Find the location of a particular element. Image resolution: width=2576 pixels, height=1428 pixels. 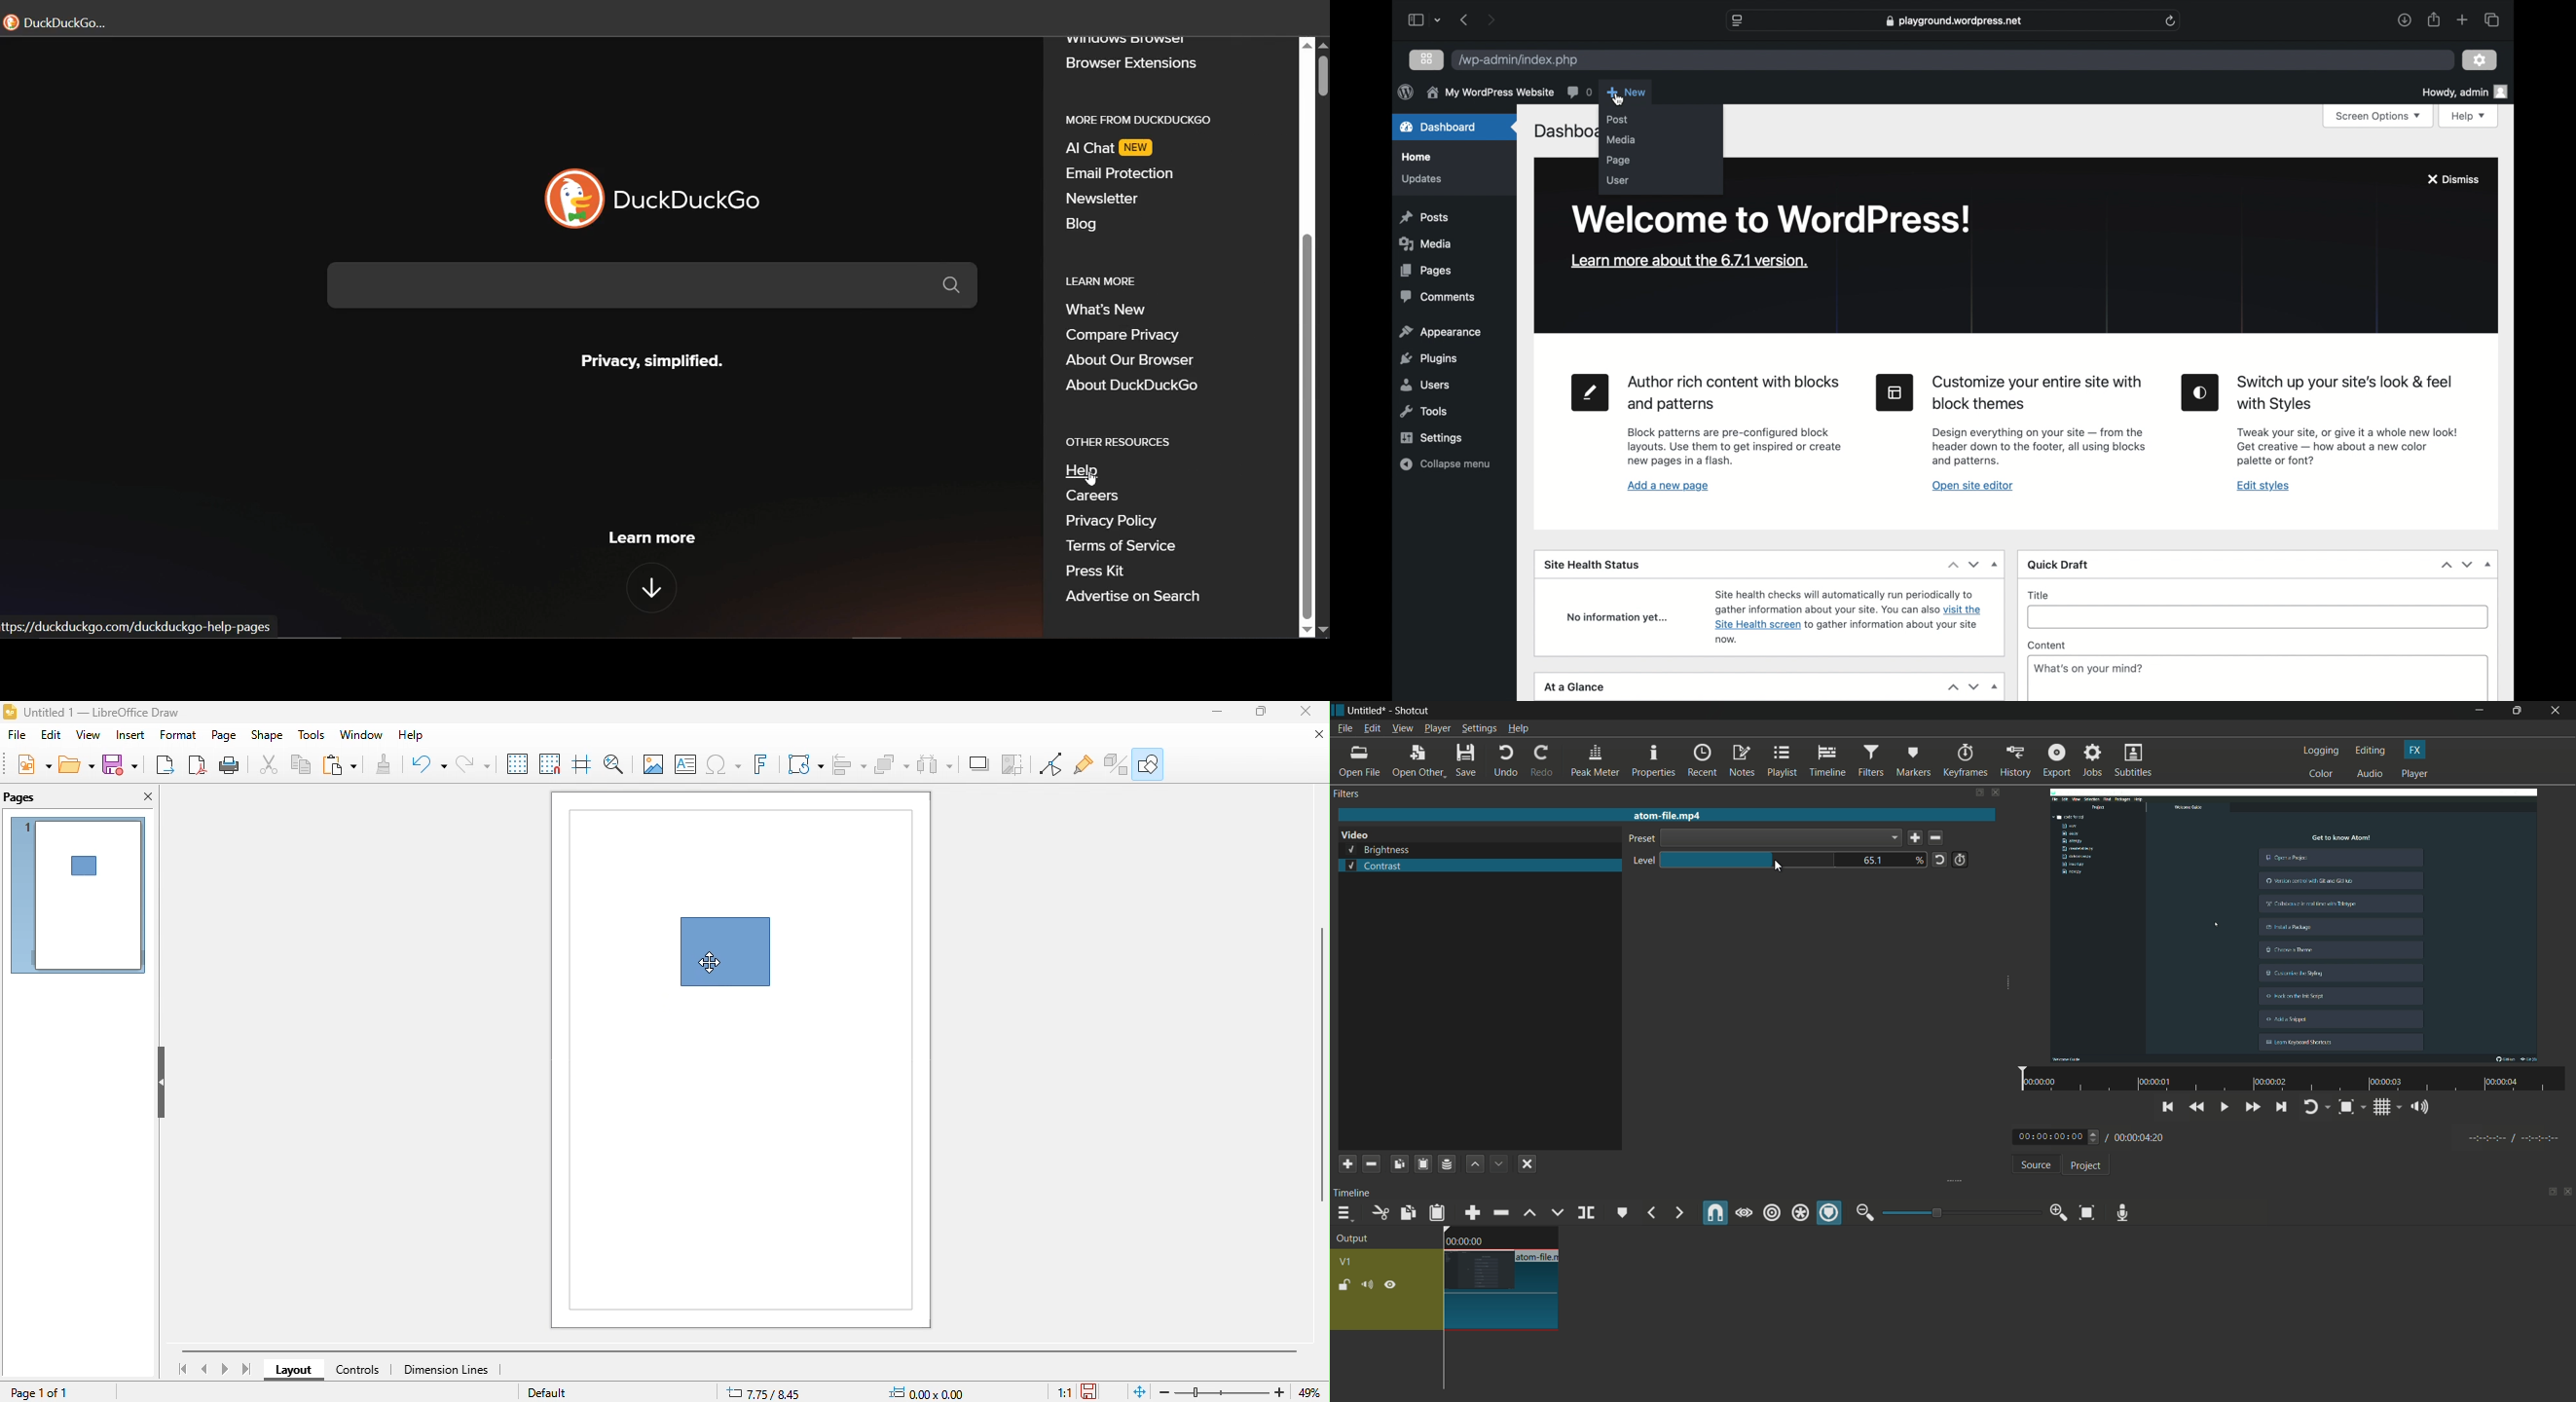

edit menu is located at coordinates (1370, 729).